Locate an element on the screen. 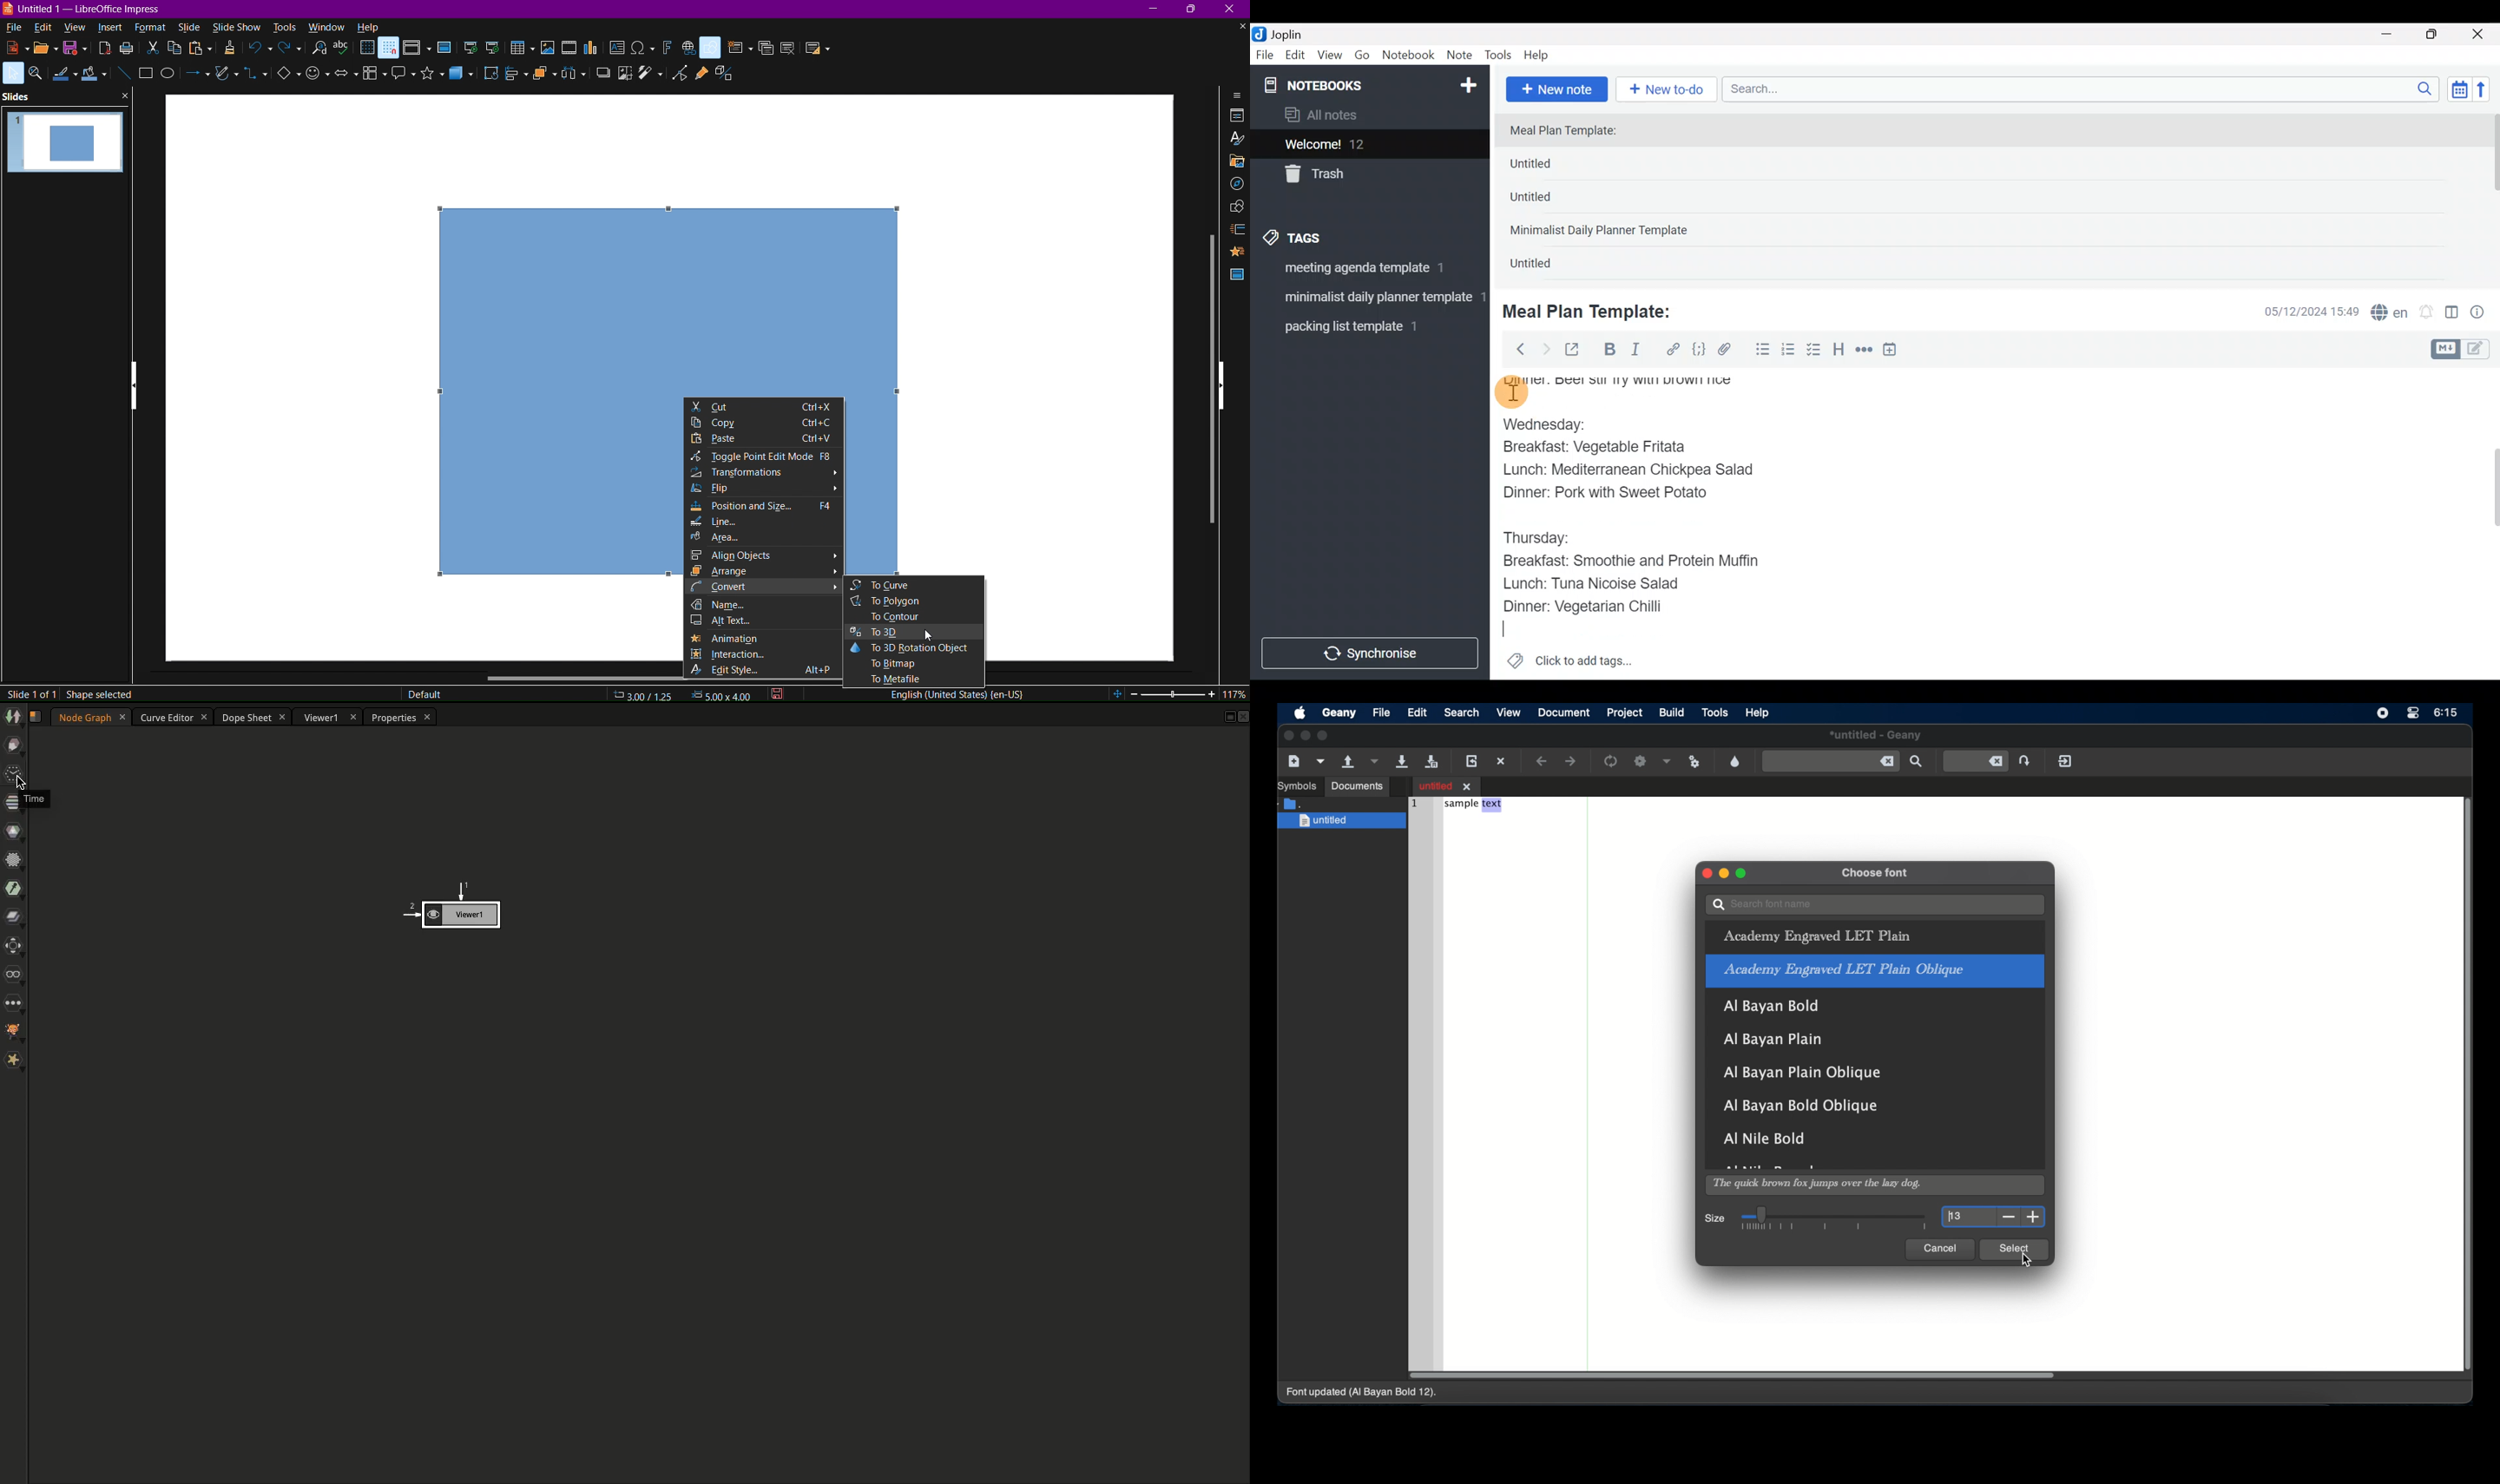 The height and width of the screenshot is (1484, 2520). maximize is located at coordinates (1325, 735).